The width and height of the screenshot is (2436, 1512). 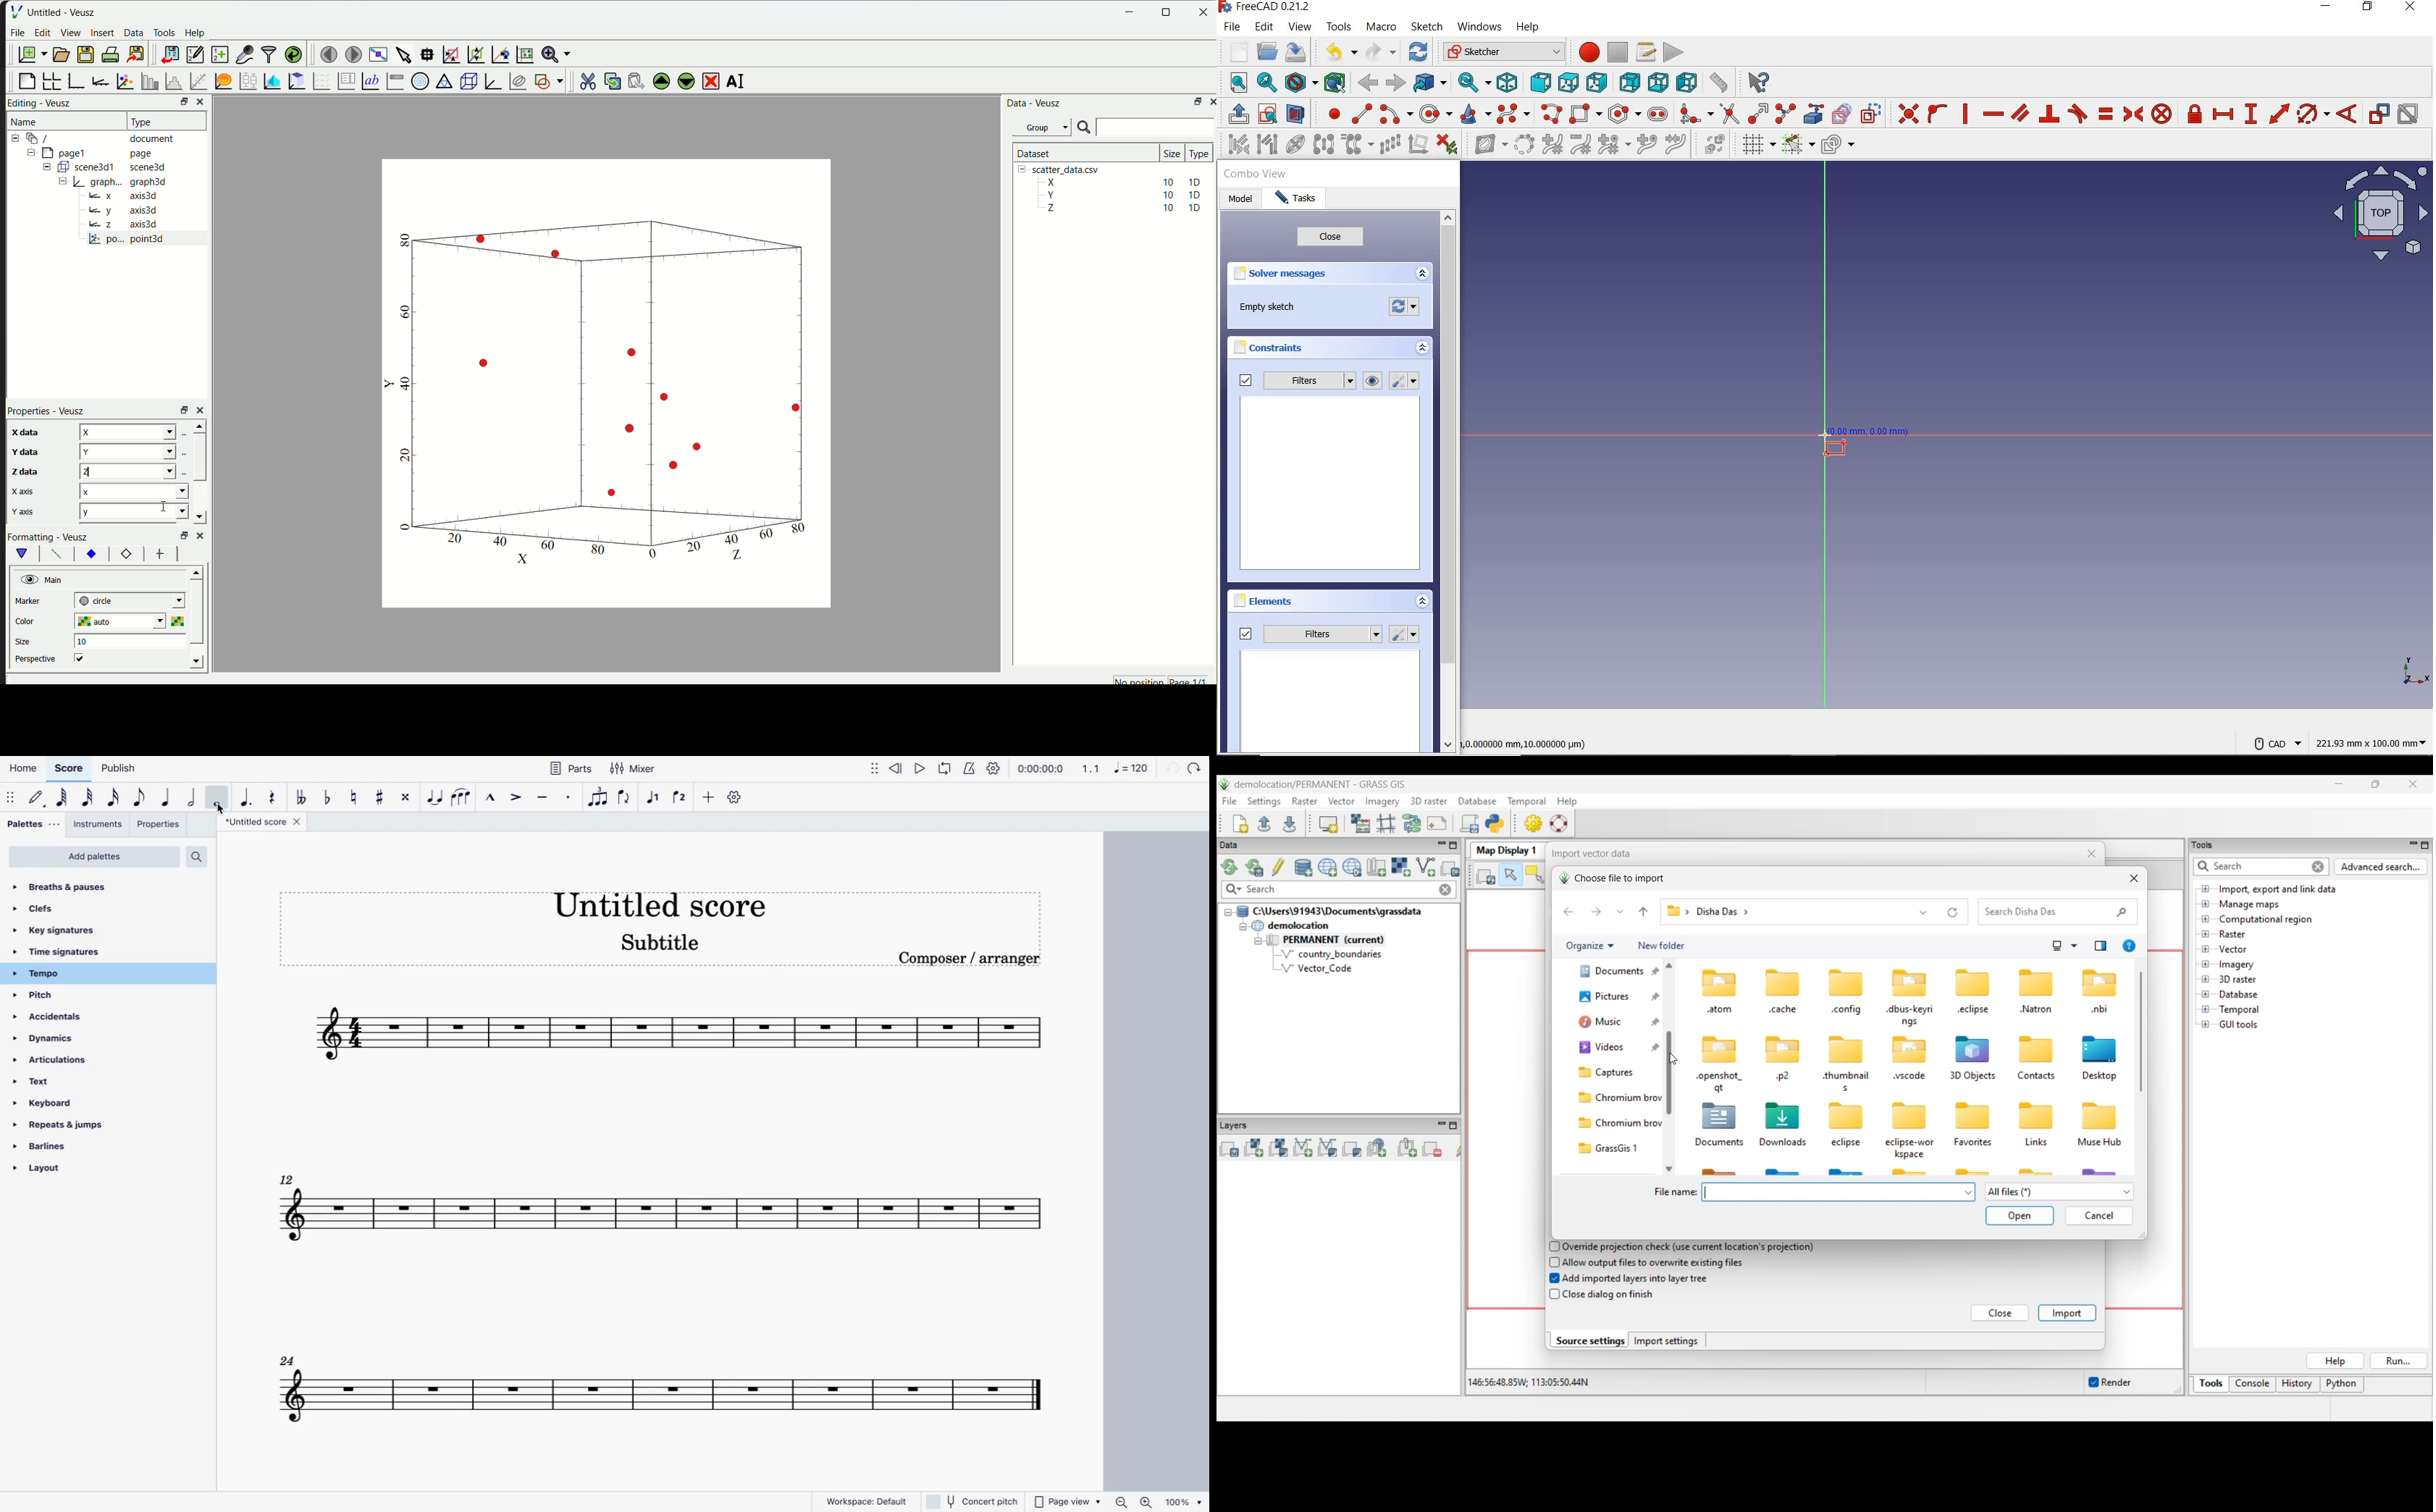 I want to click on reload linked dataset, so click(x=294, y=53).